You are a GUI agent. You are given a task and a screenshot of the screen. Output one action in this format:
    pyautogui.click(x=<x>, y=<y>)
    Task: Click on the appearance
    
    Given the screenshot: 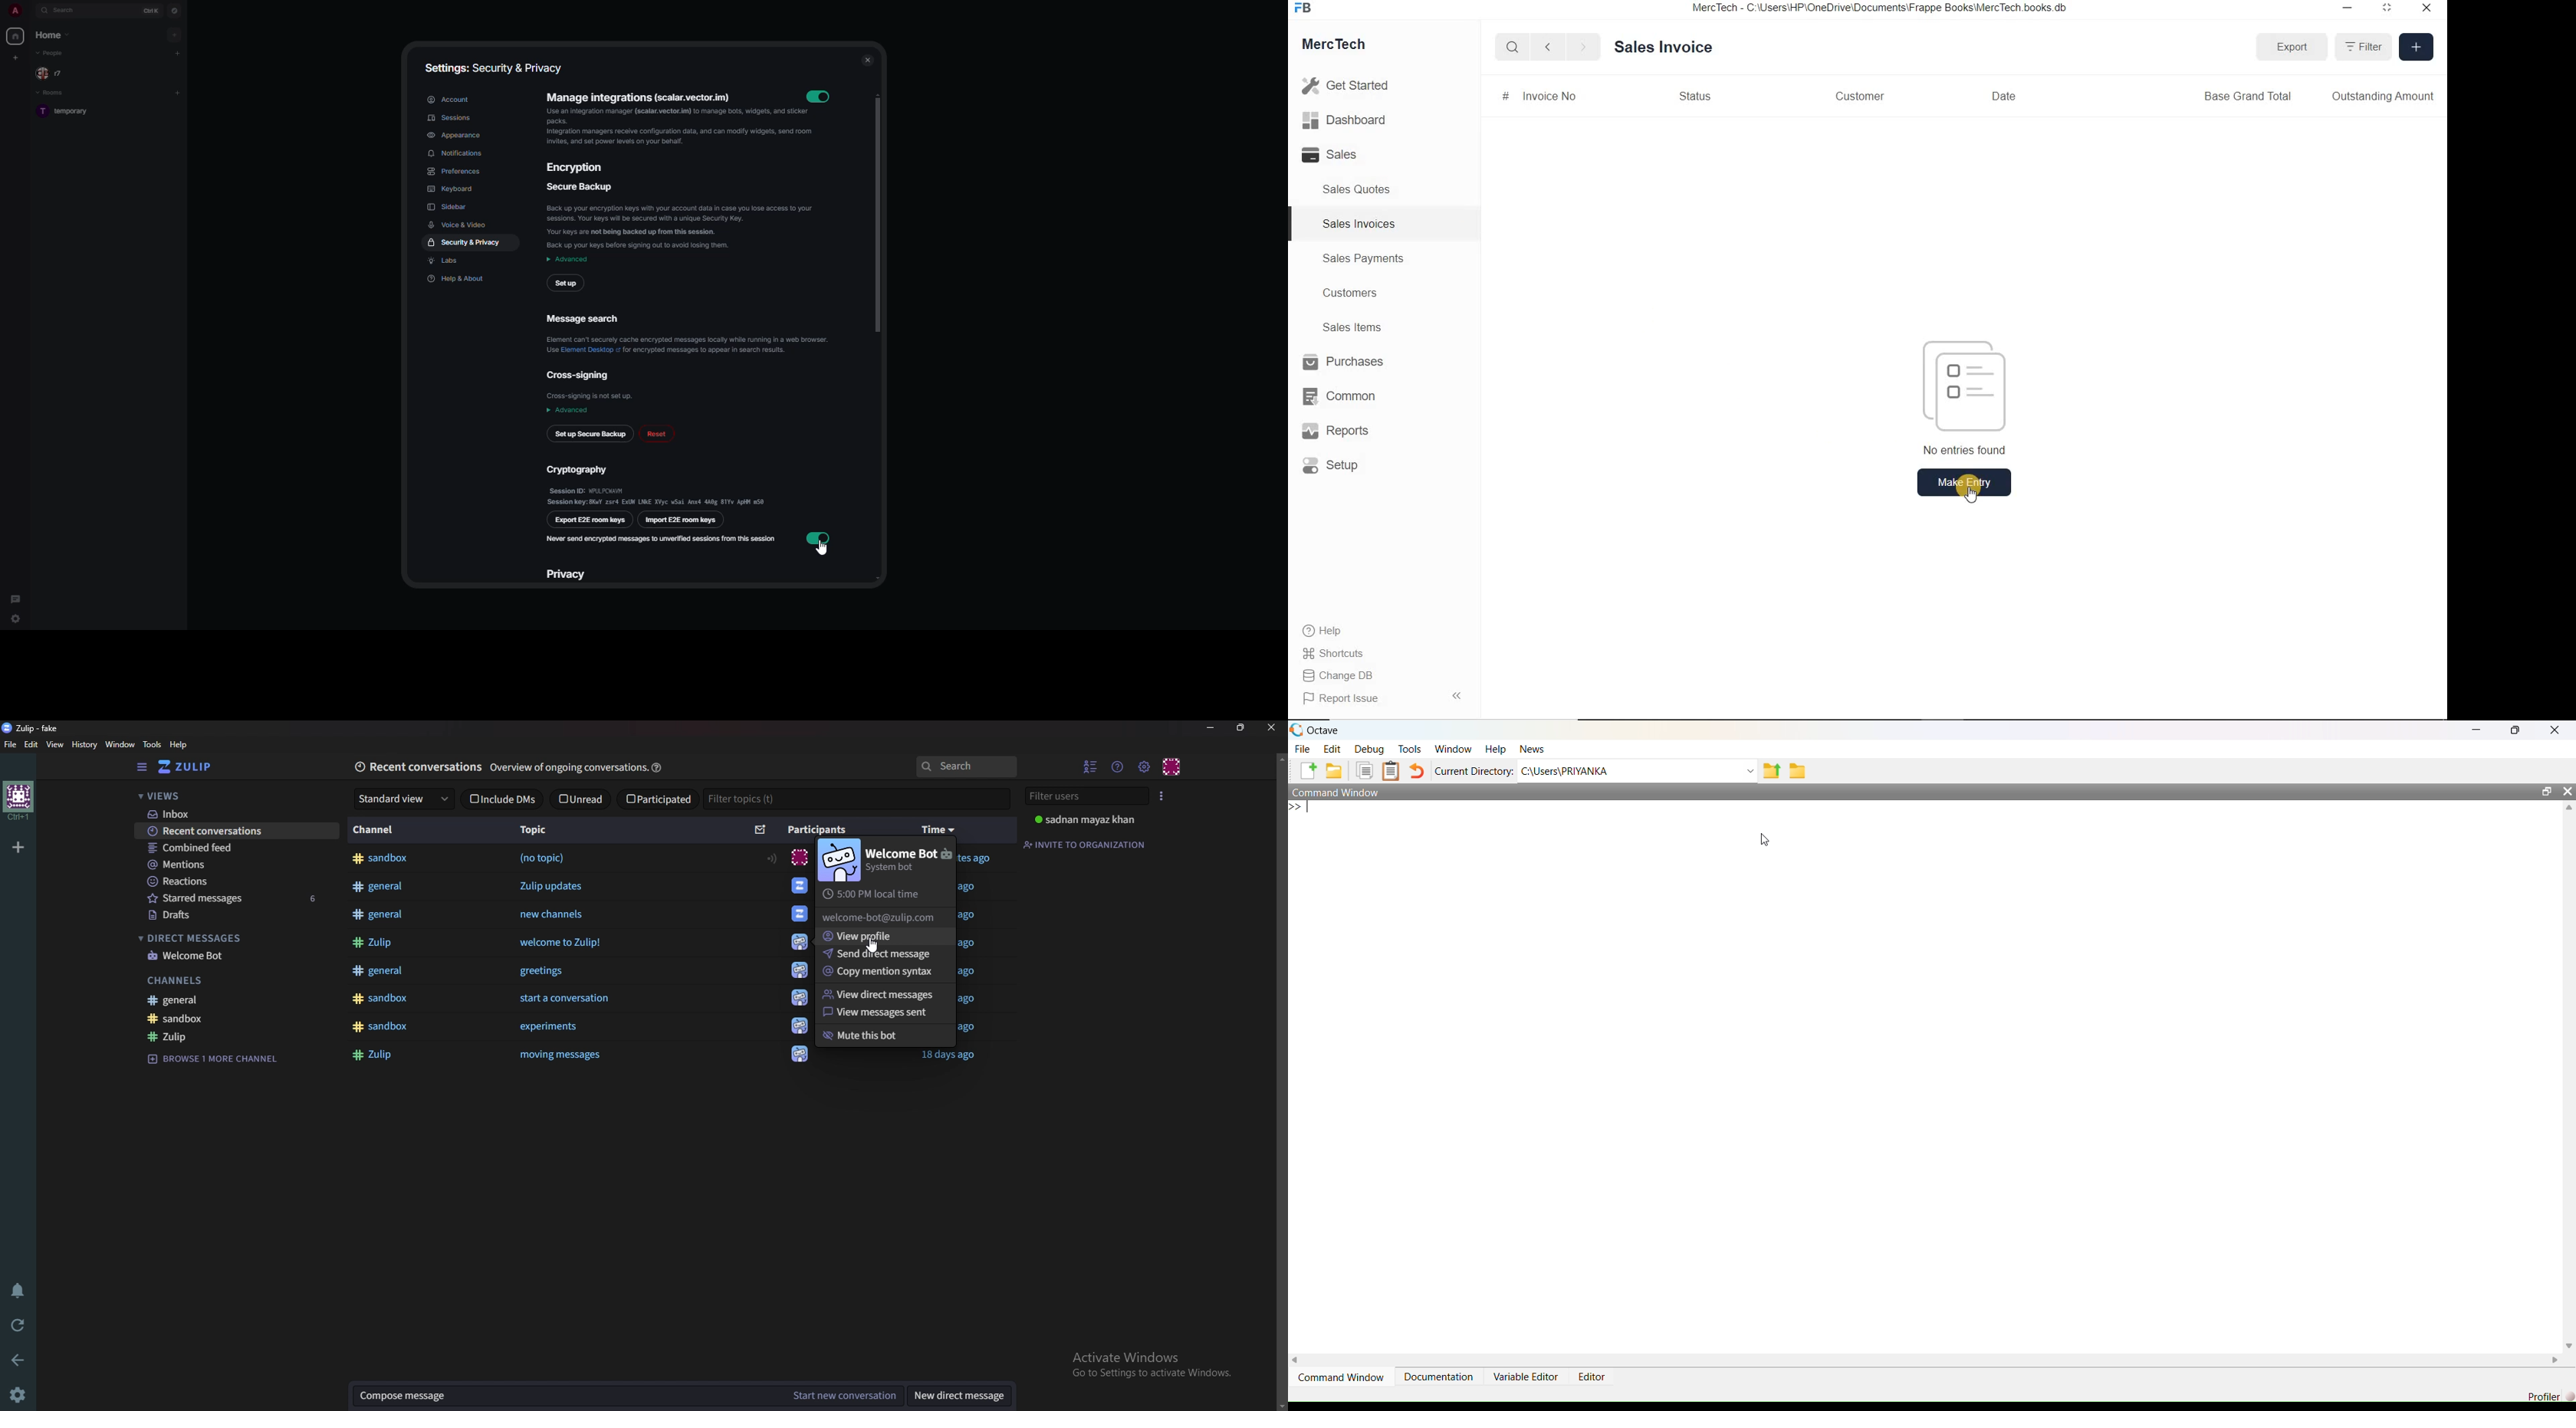 What is the action you would take?
    pyautogui.click(x=458, y=135)
    